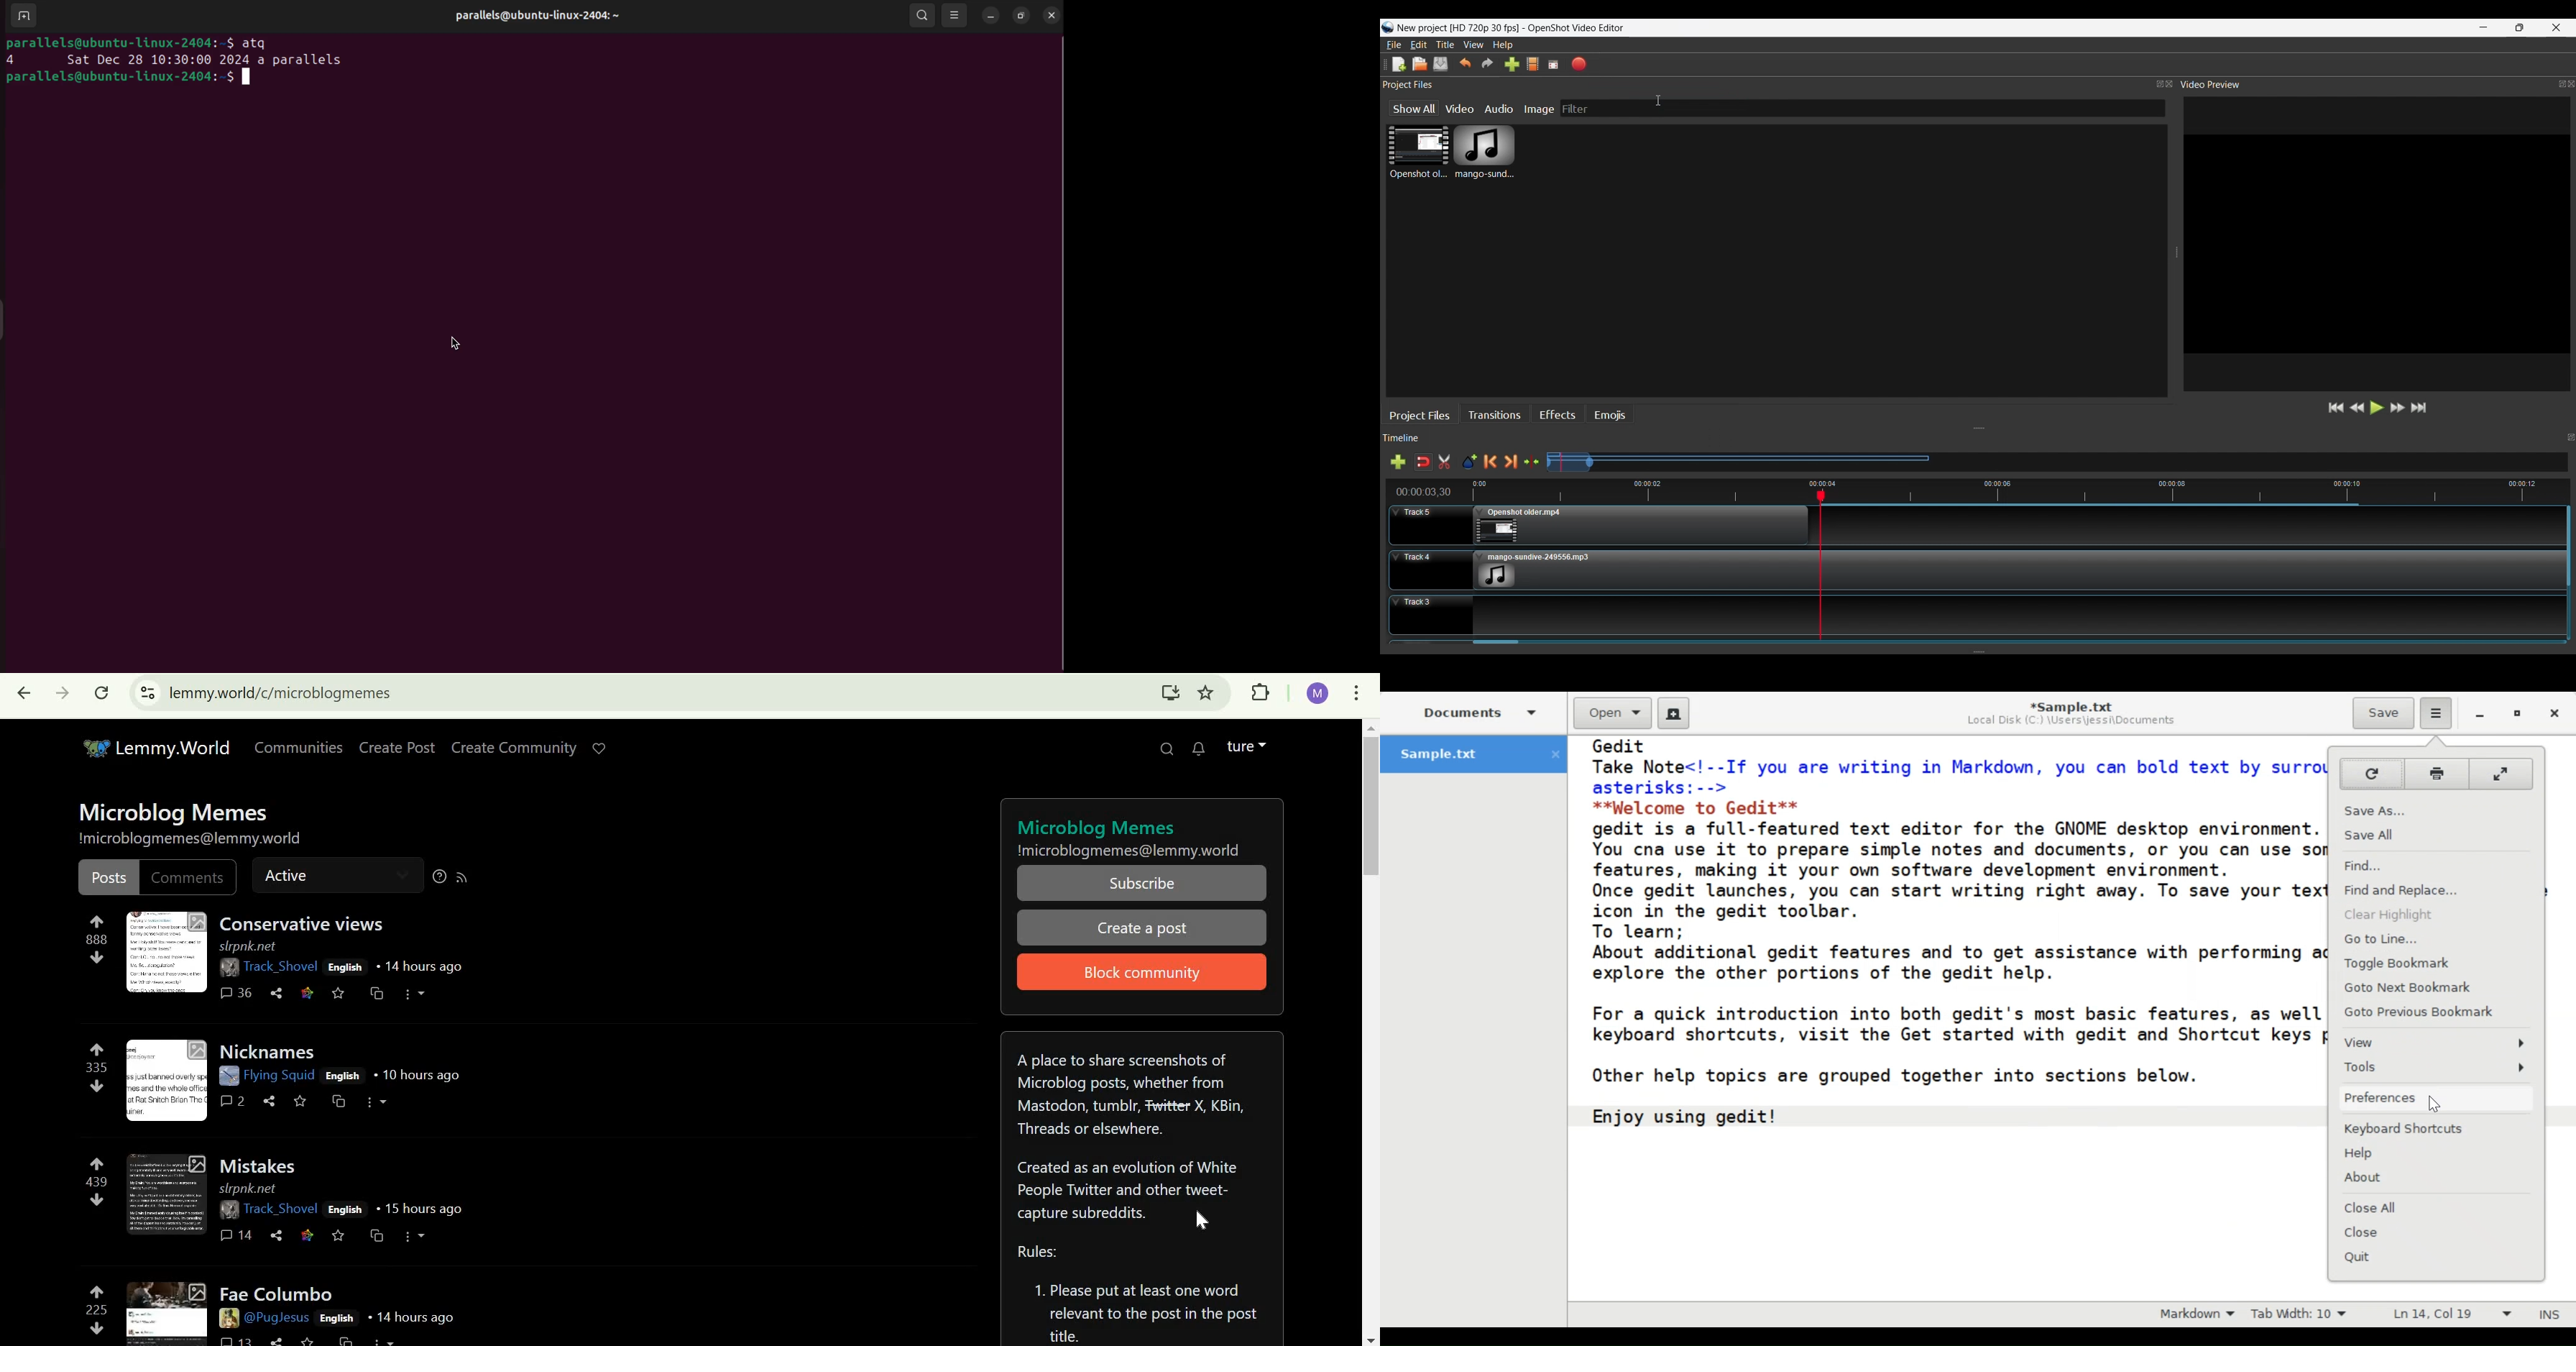 The width and height of the screenshot is (2576, 1372). What do you see at coordinates (1399, 464) in the screenshot?
I see `Add Track` at bounding box center [1399, 464].